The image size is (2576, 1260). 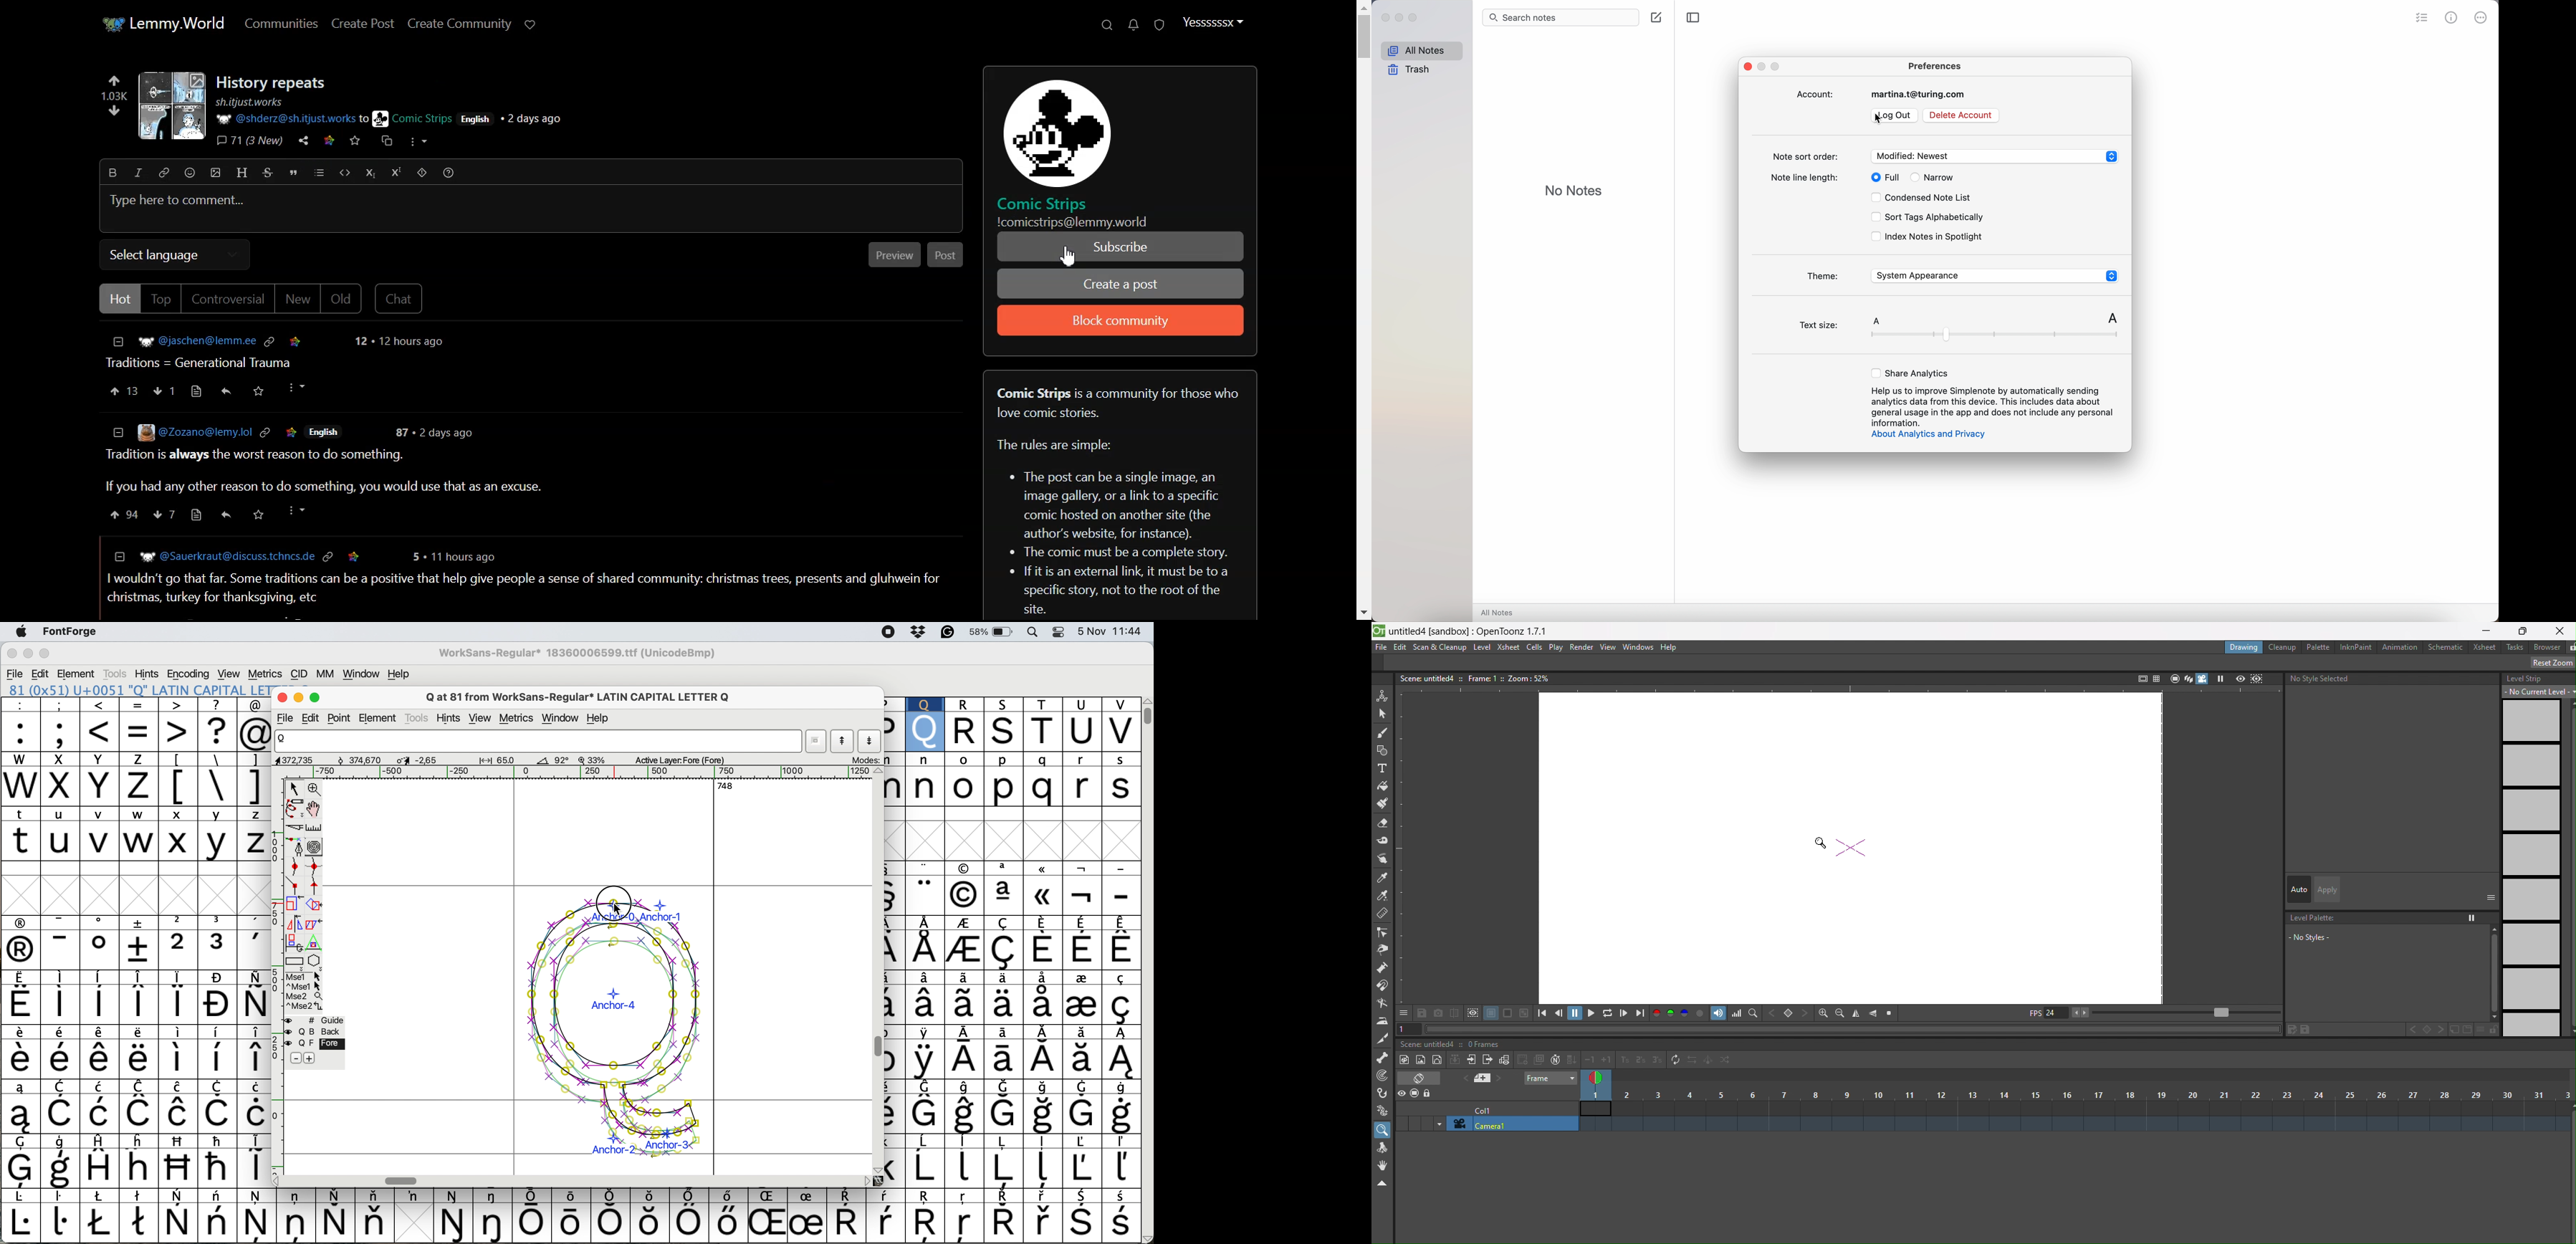 I want to click on inknpaint, so click(x=2355, y=647).